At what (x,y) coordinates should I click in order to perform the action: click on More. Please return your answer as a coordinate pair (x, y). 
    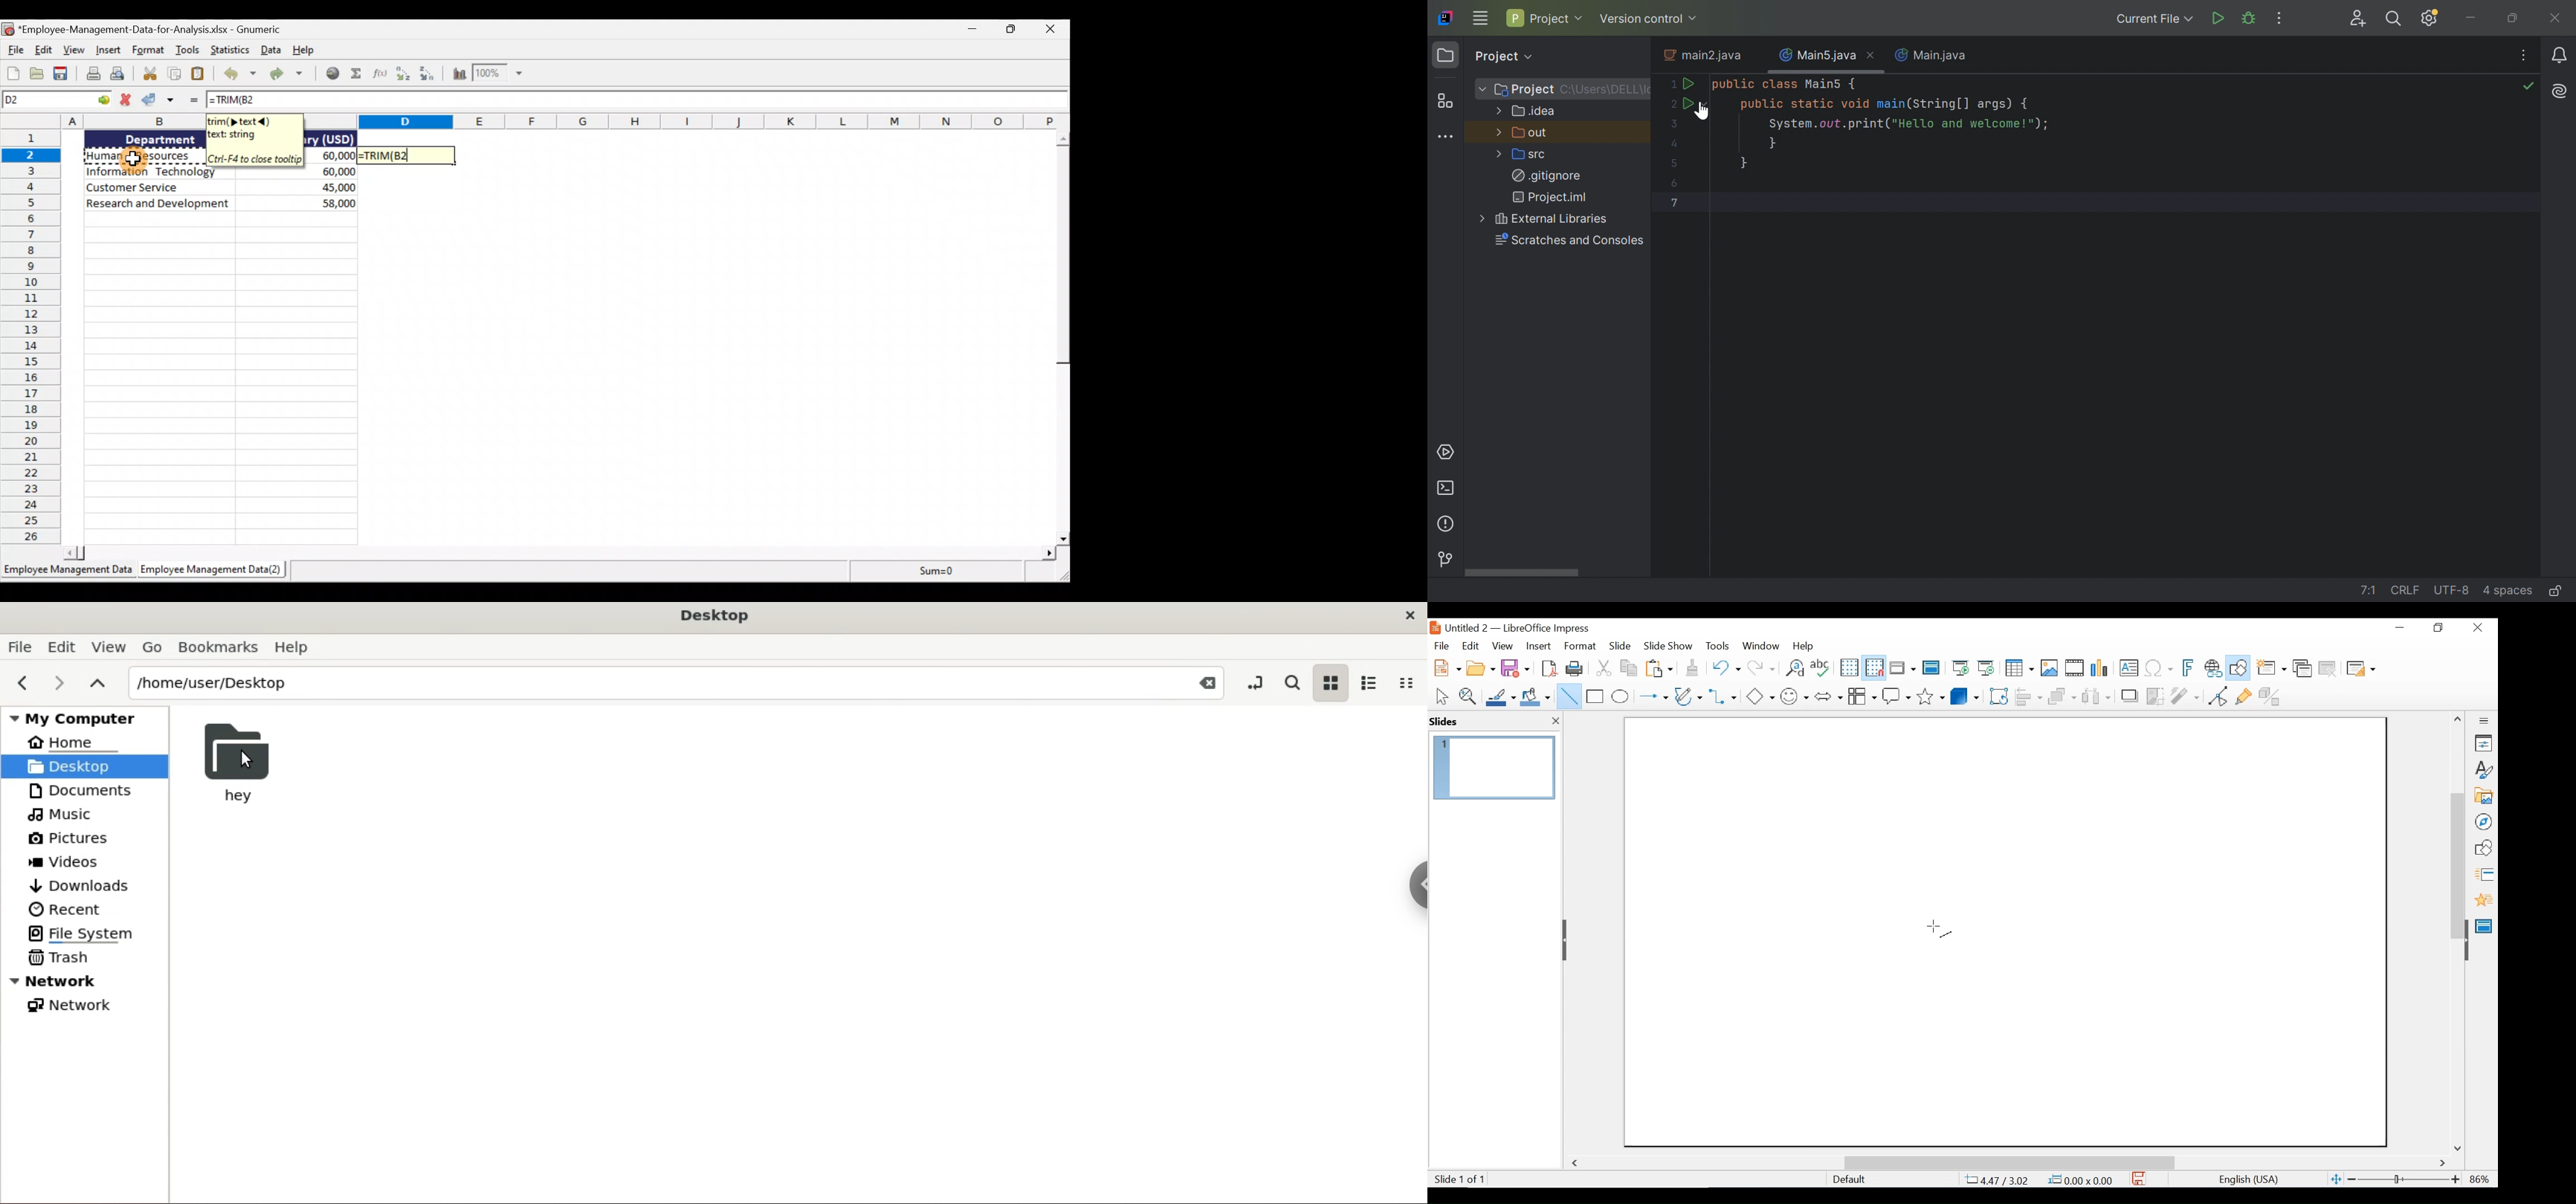
    Looking at the image, I should click on (1496, 132).